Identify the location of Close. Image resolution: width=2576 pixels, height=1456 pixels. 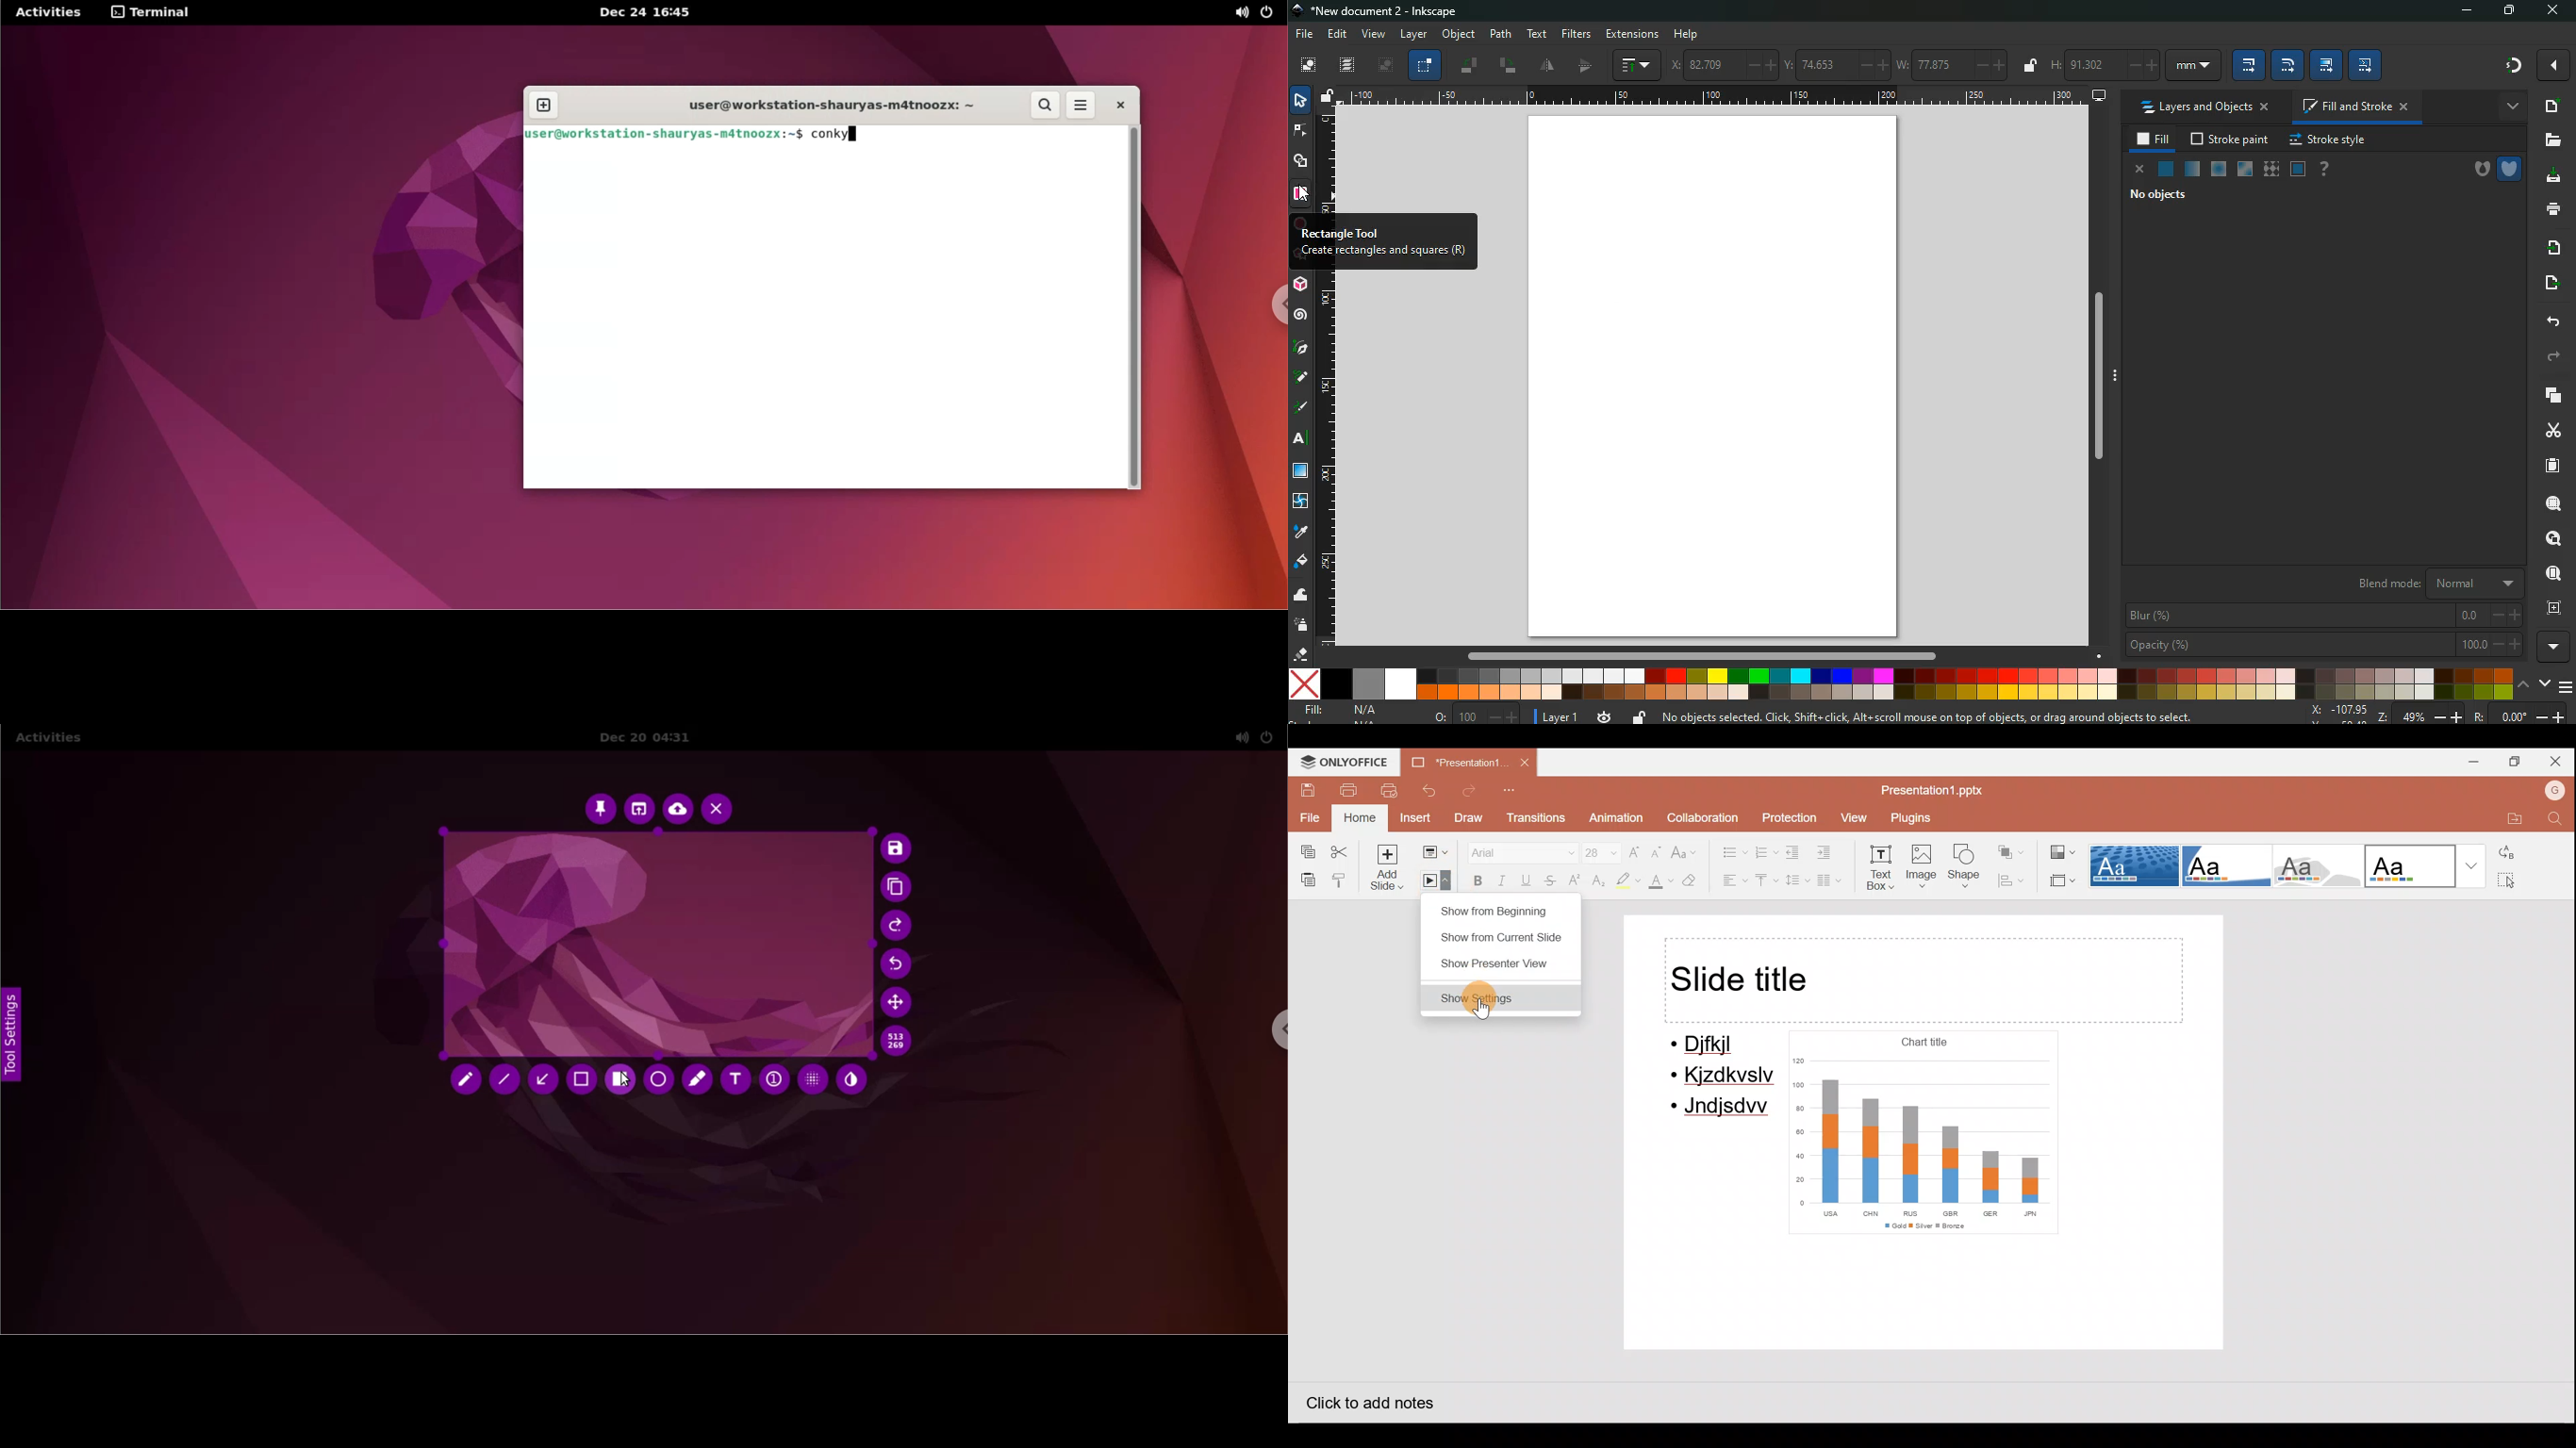
(2555, 759).